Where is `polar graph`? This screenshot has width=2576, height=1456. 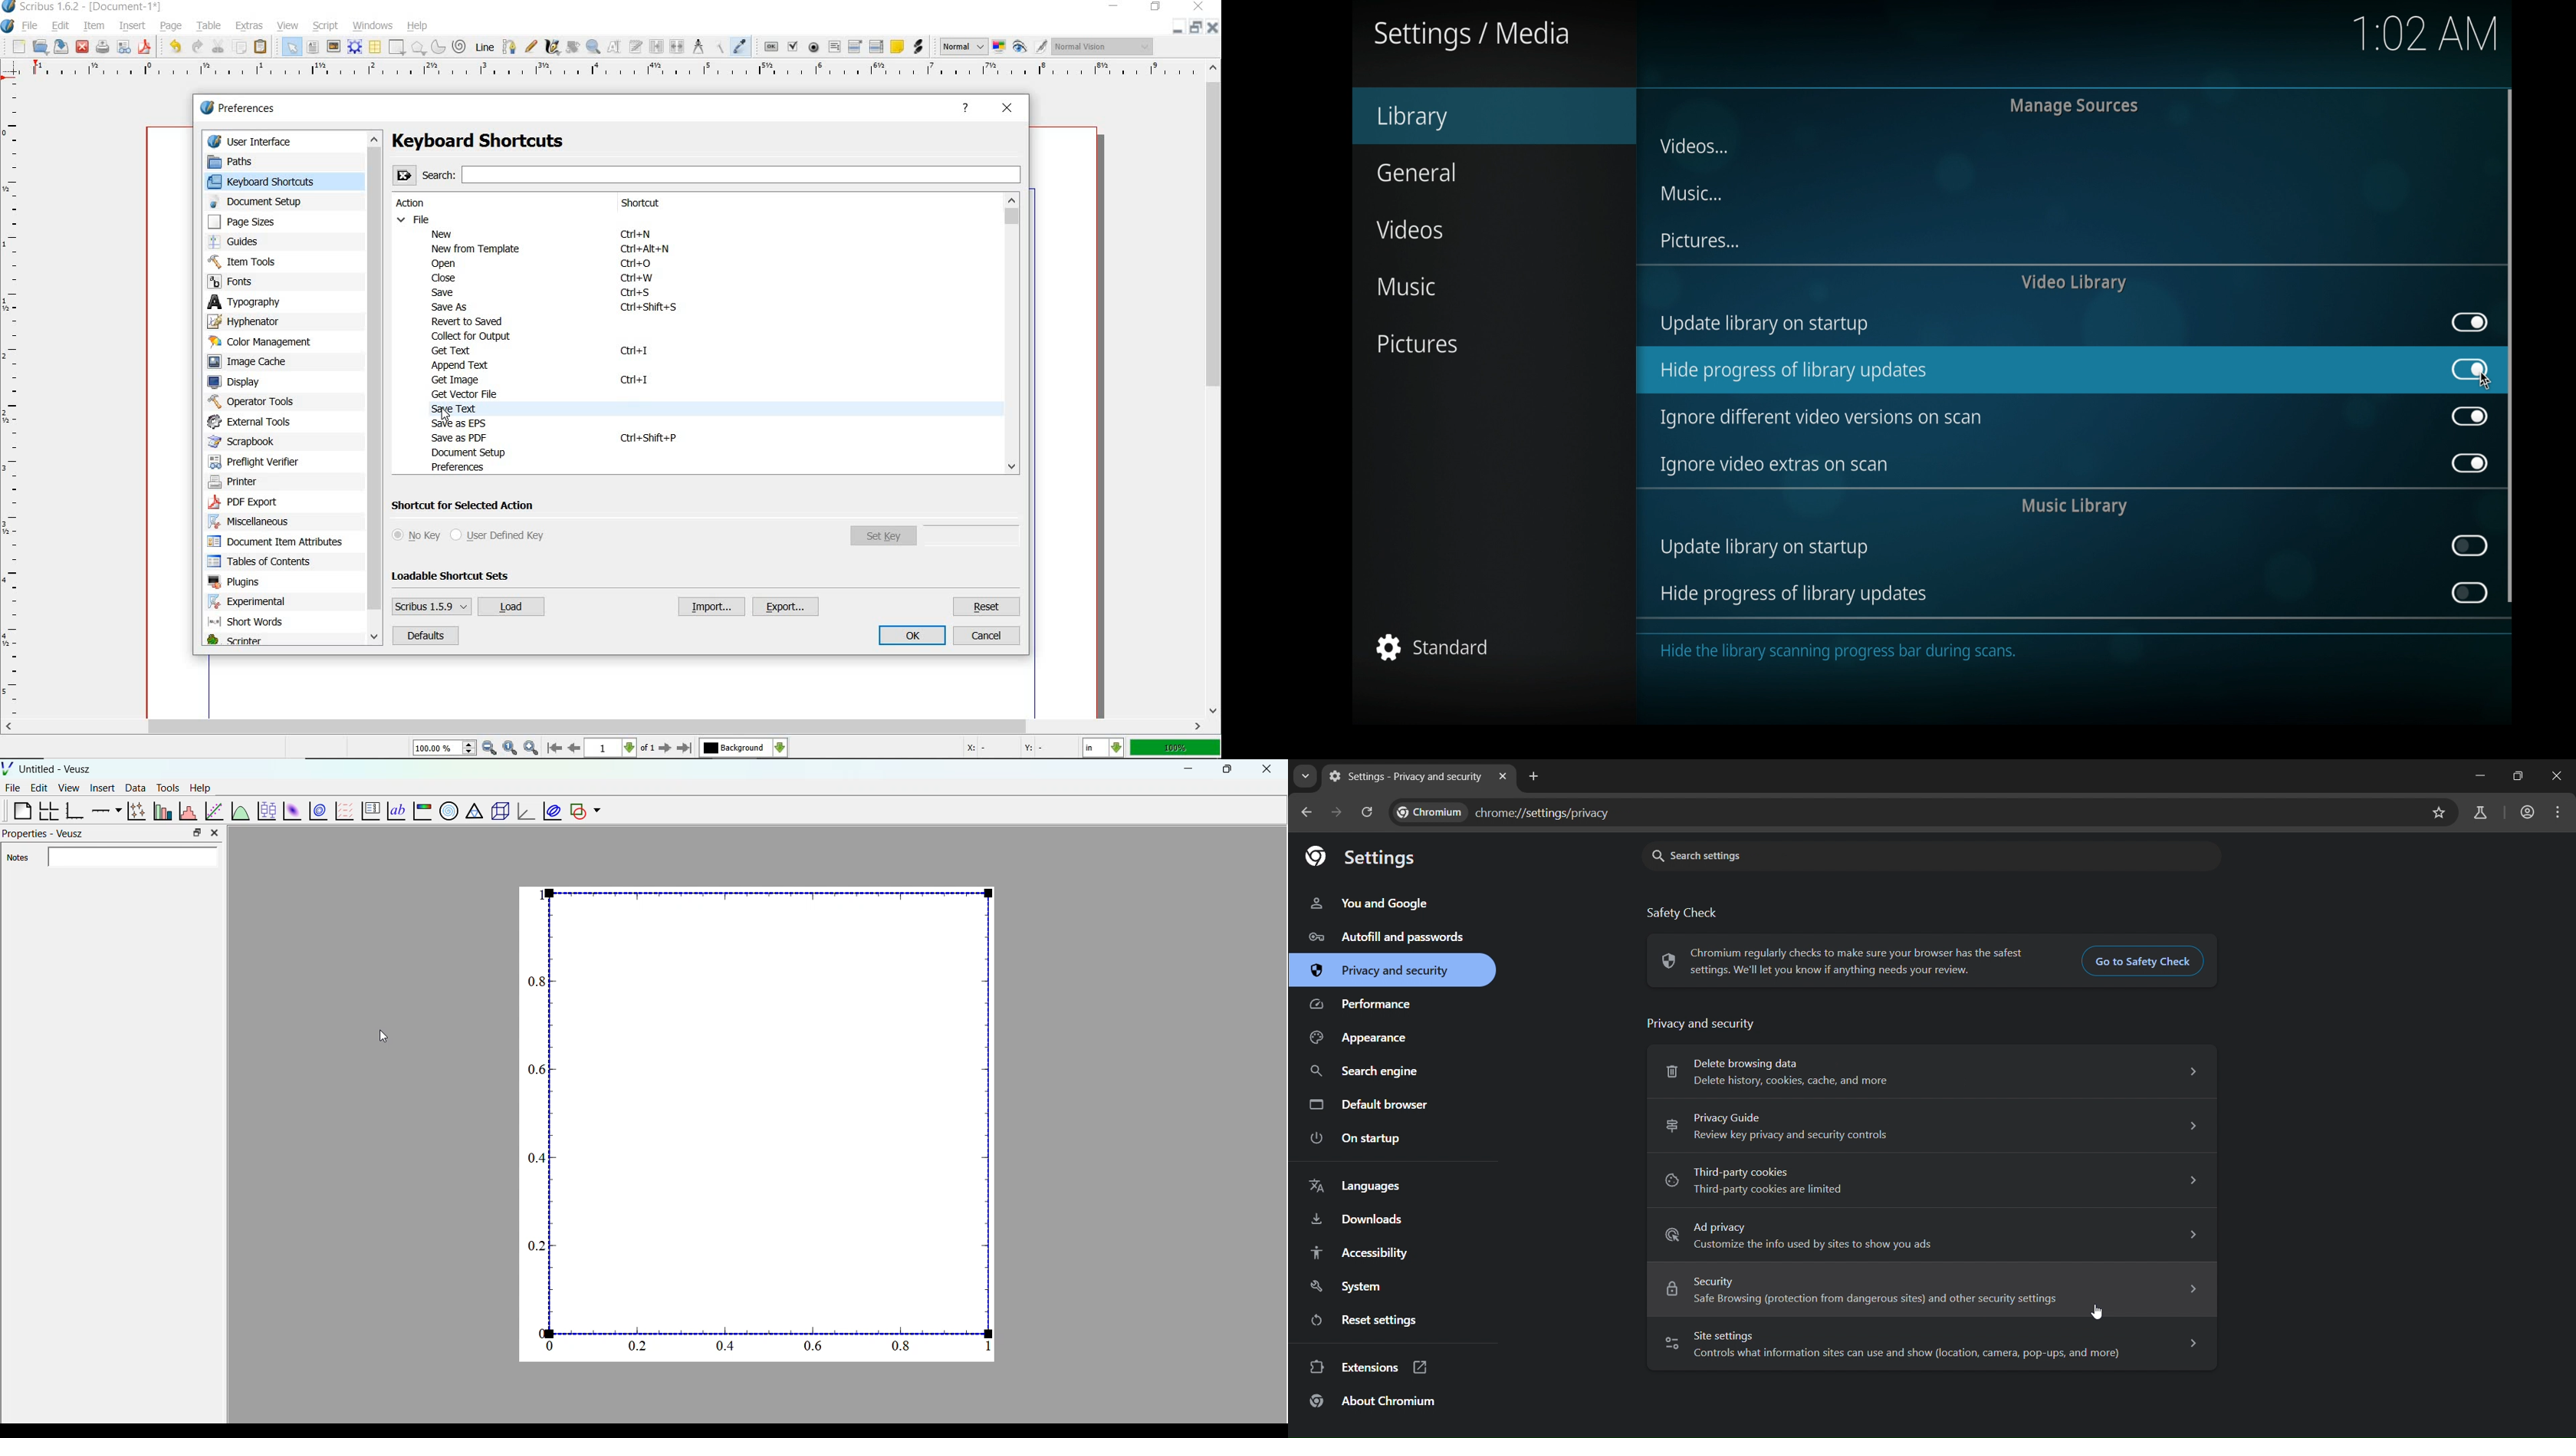 polar graph is located at coordinates (446, 810).